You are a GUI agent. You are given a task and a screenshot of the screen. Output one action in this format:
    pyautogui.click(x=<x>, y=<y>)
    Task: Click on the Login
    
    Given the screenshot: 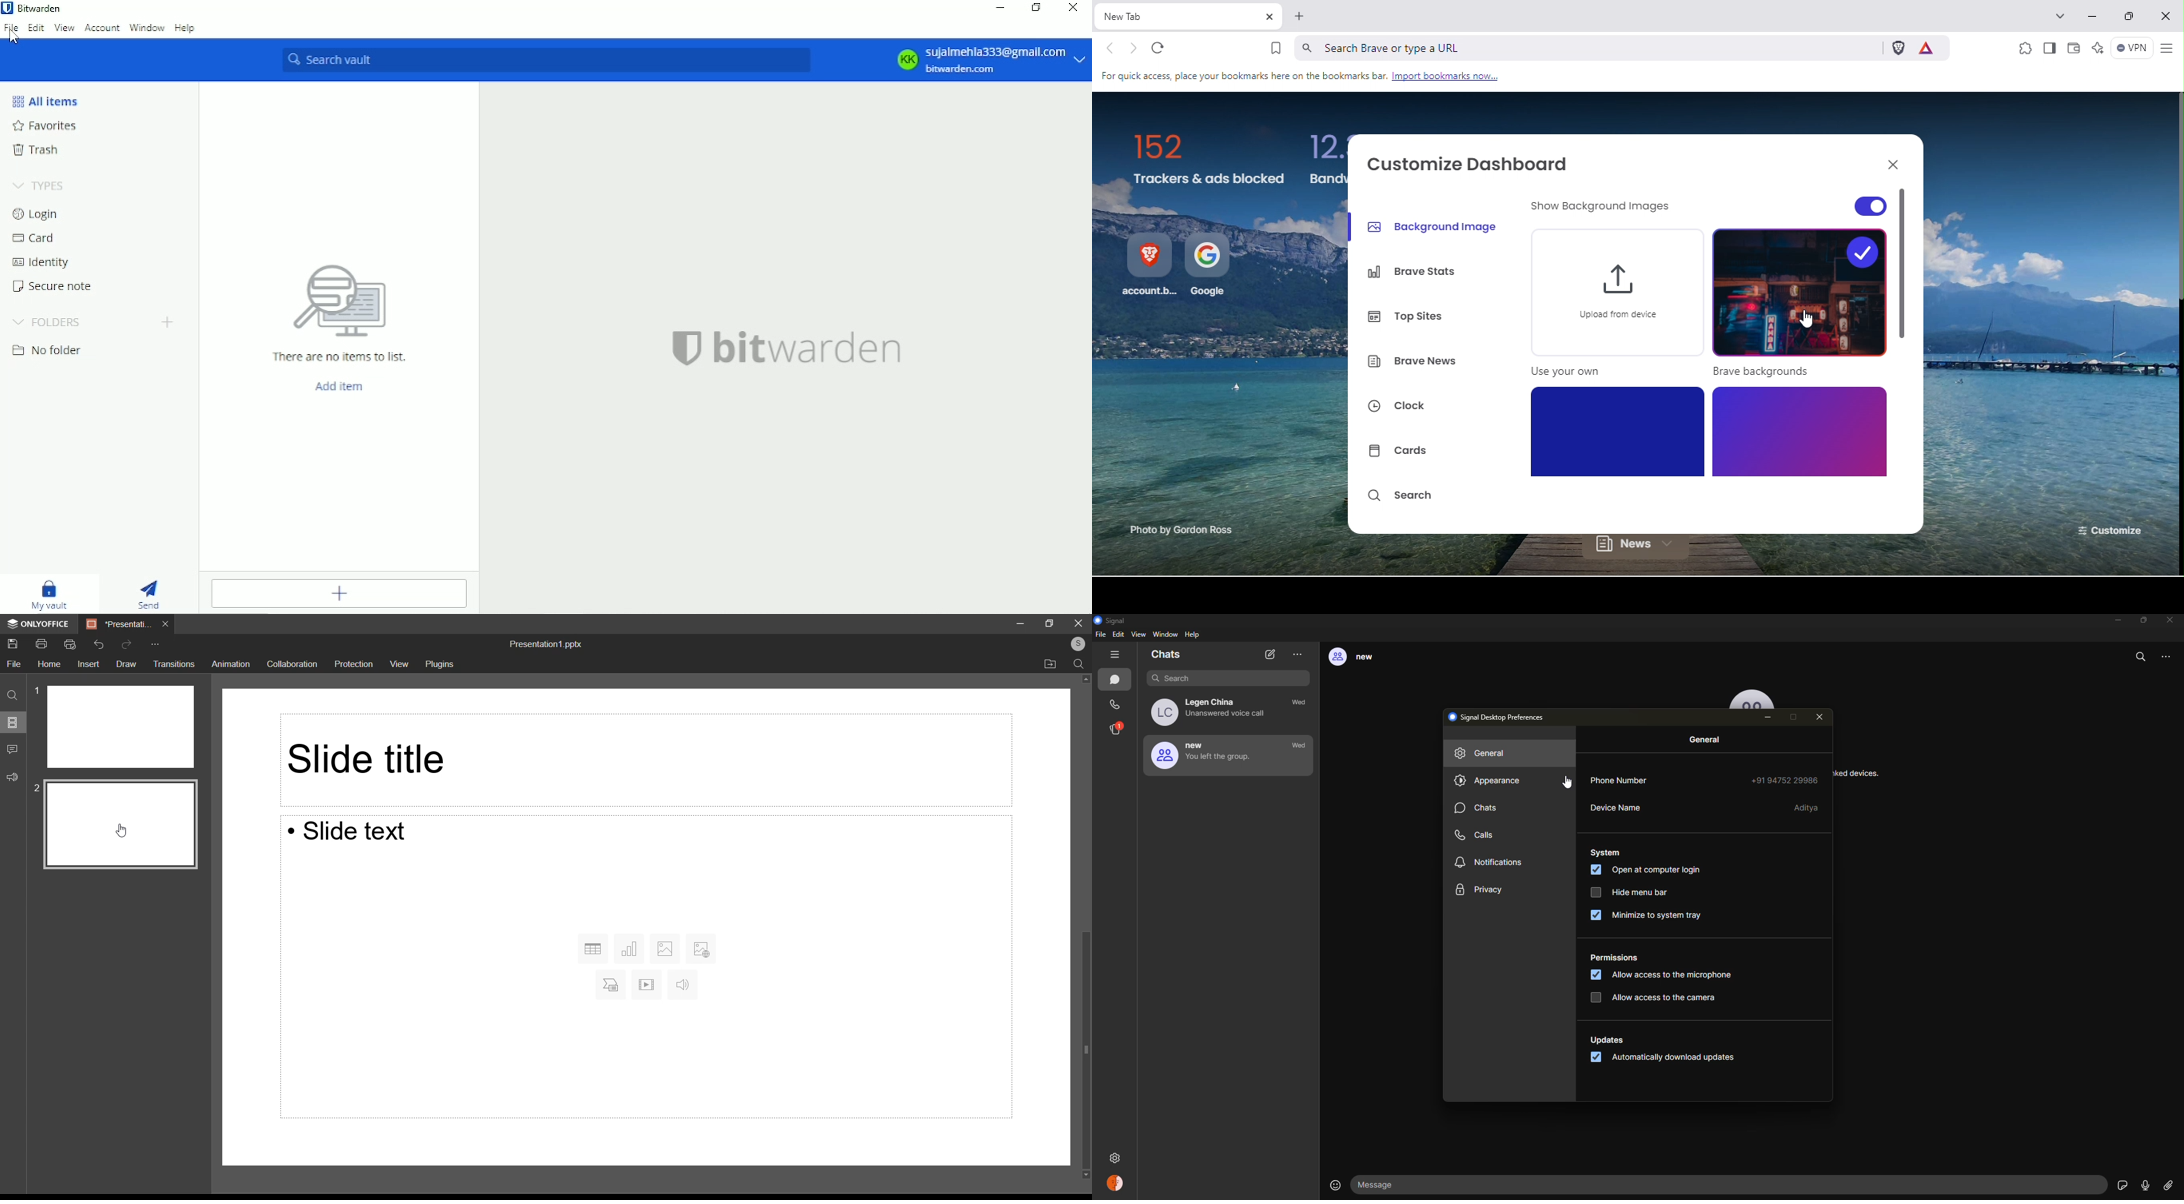 What is the action you would take?
    pyautogui.click(x=1075, y=645)
    